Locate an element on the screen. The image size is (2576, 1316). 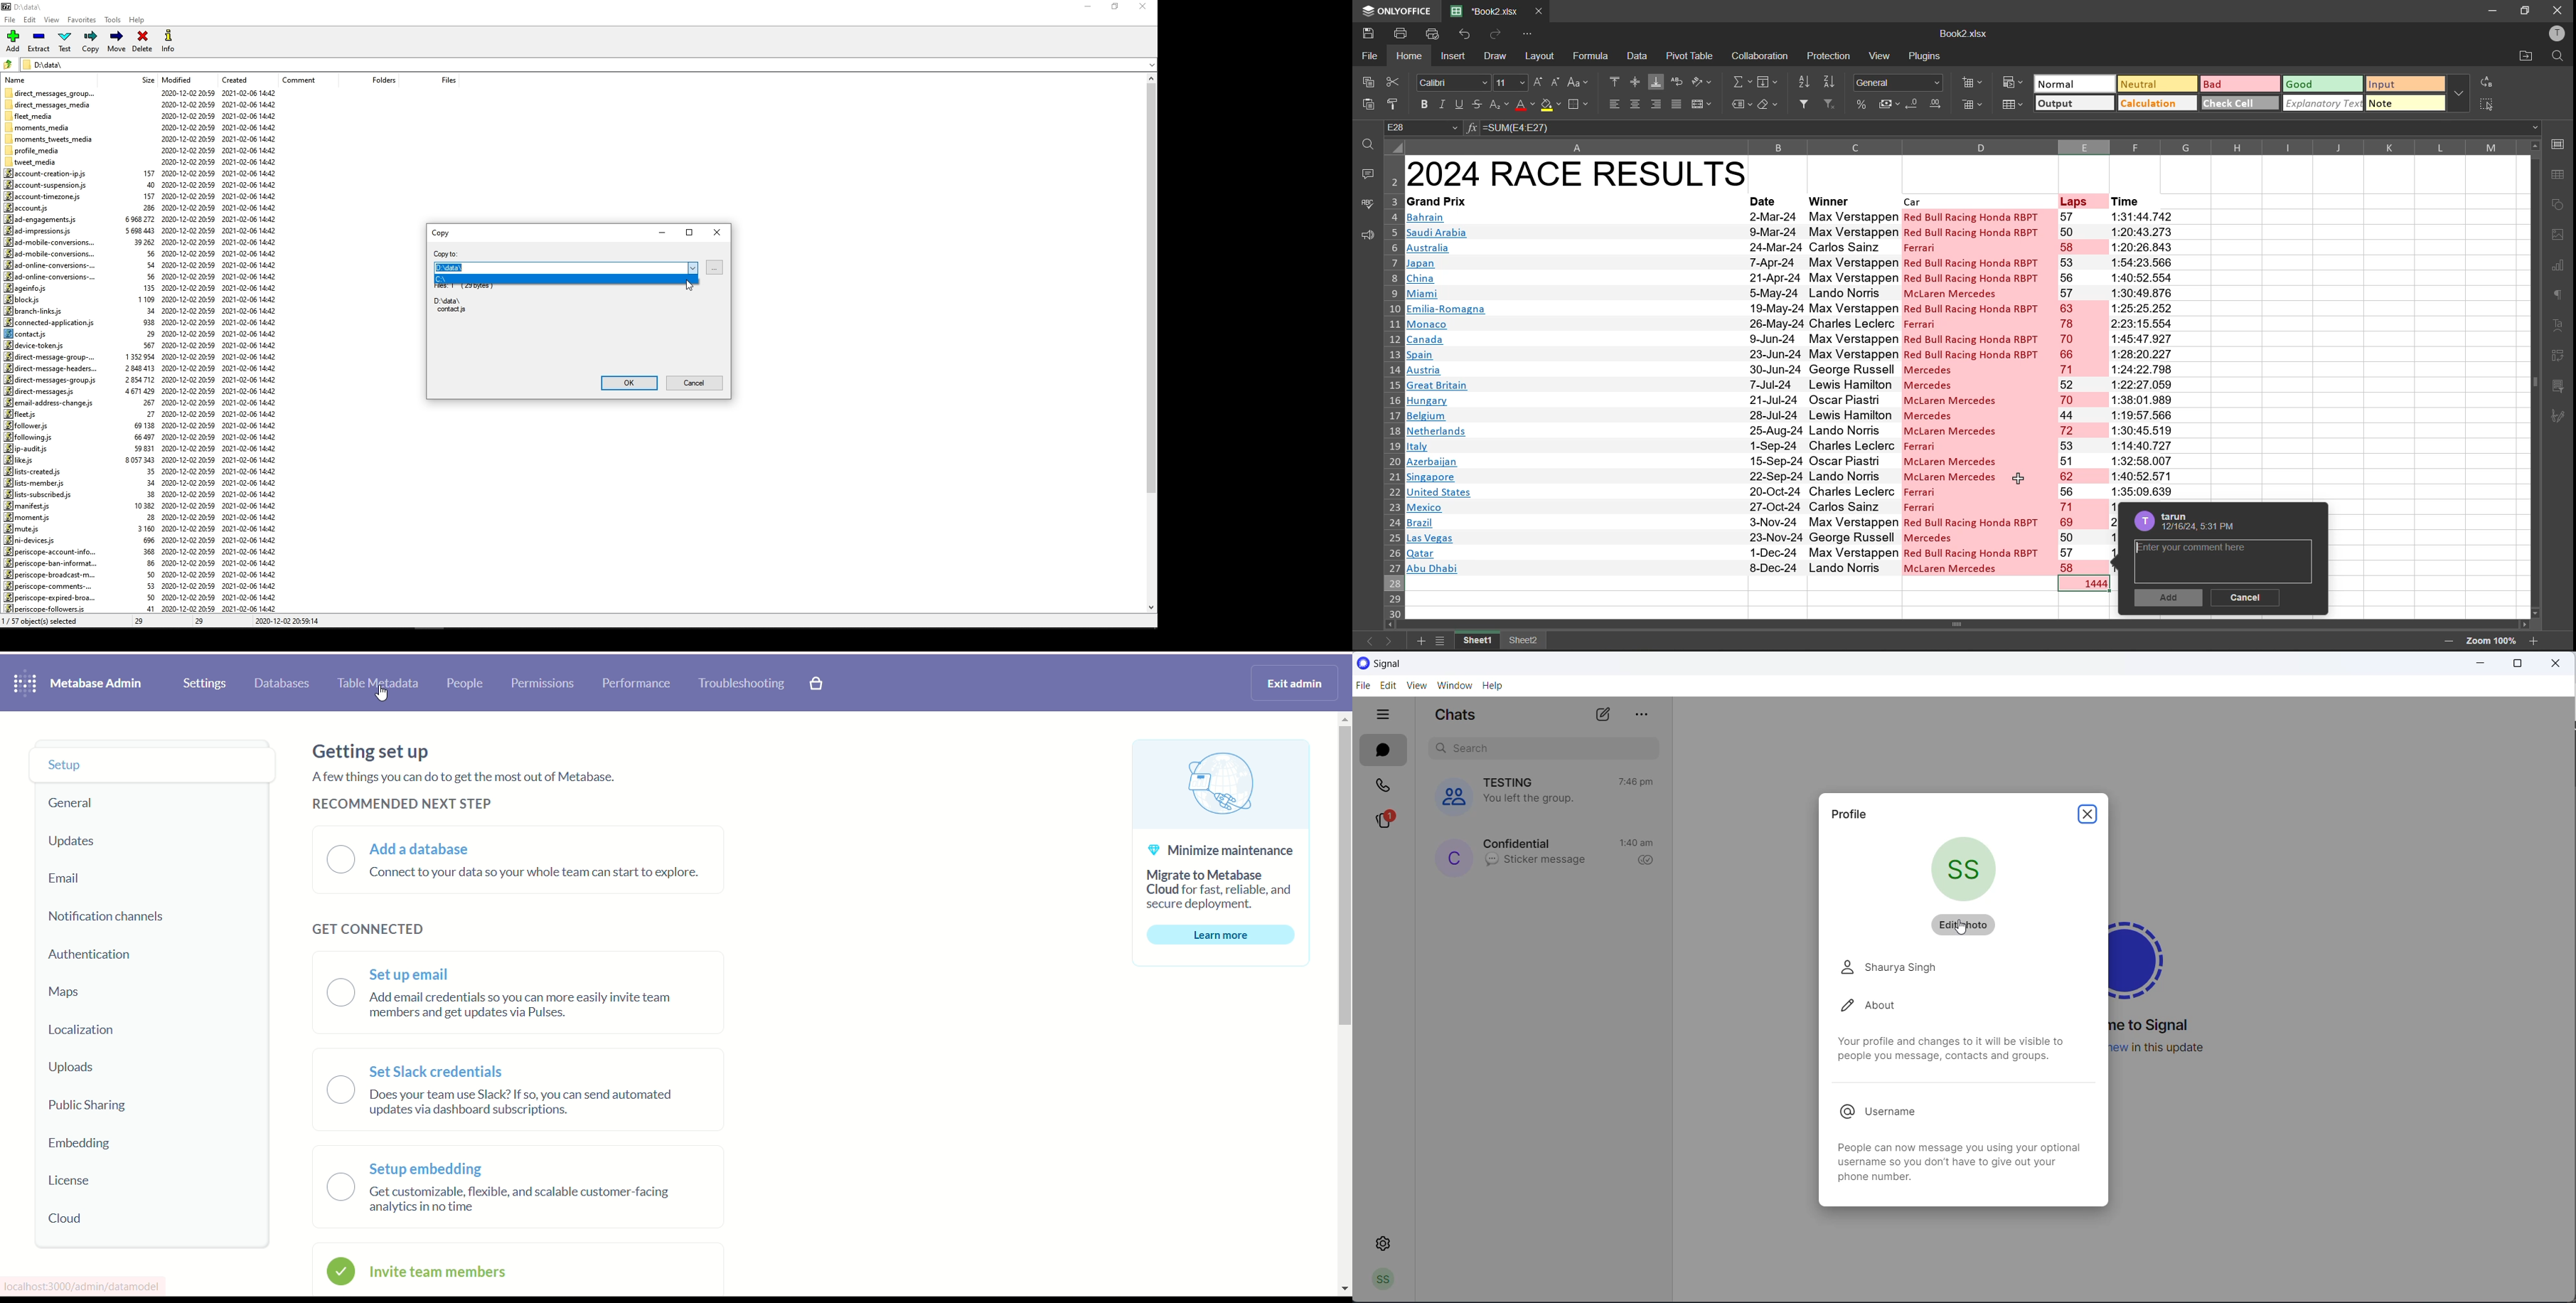
normal is located at coordinates (2075, 84).